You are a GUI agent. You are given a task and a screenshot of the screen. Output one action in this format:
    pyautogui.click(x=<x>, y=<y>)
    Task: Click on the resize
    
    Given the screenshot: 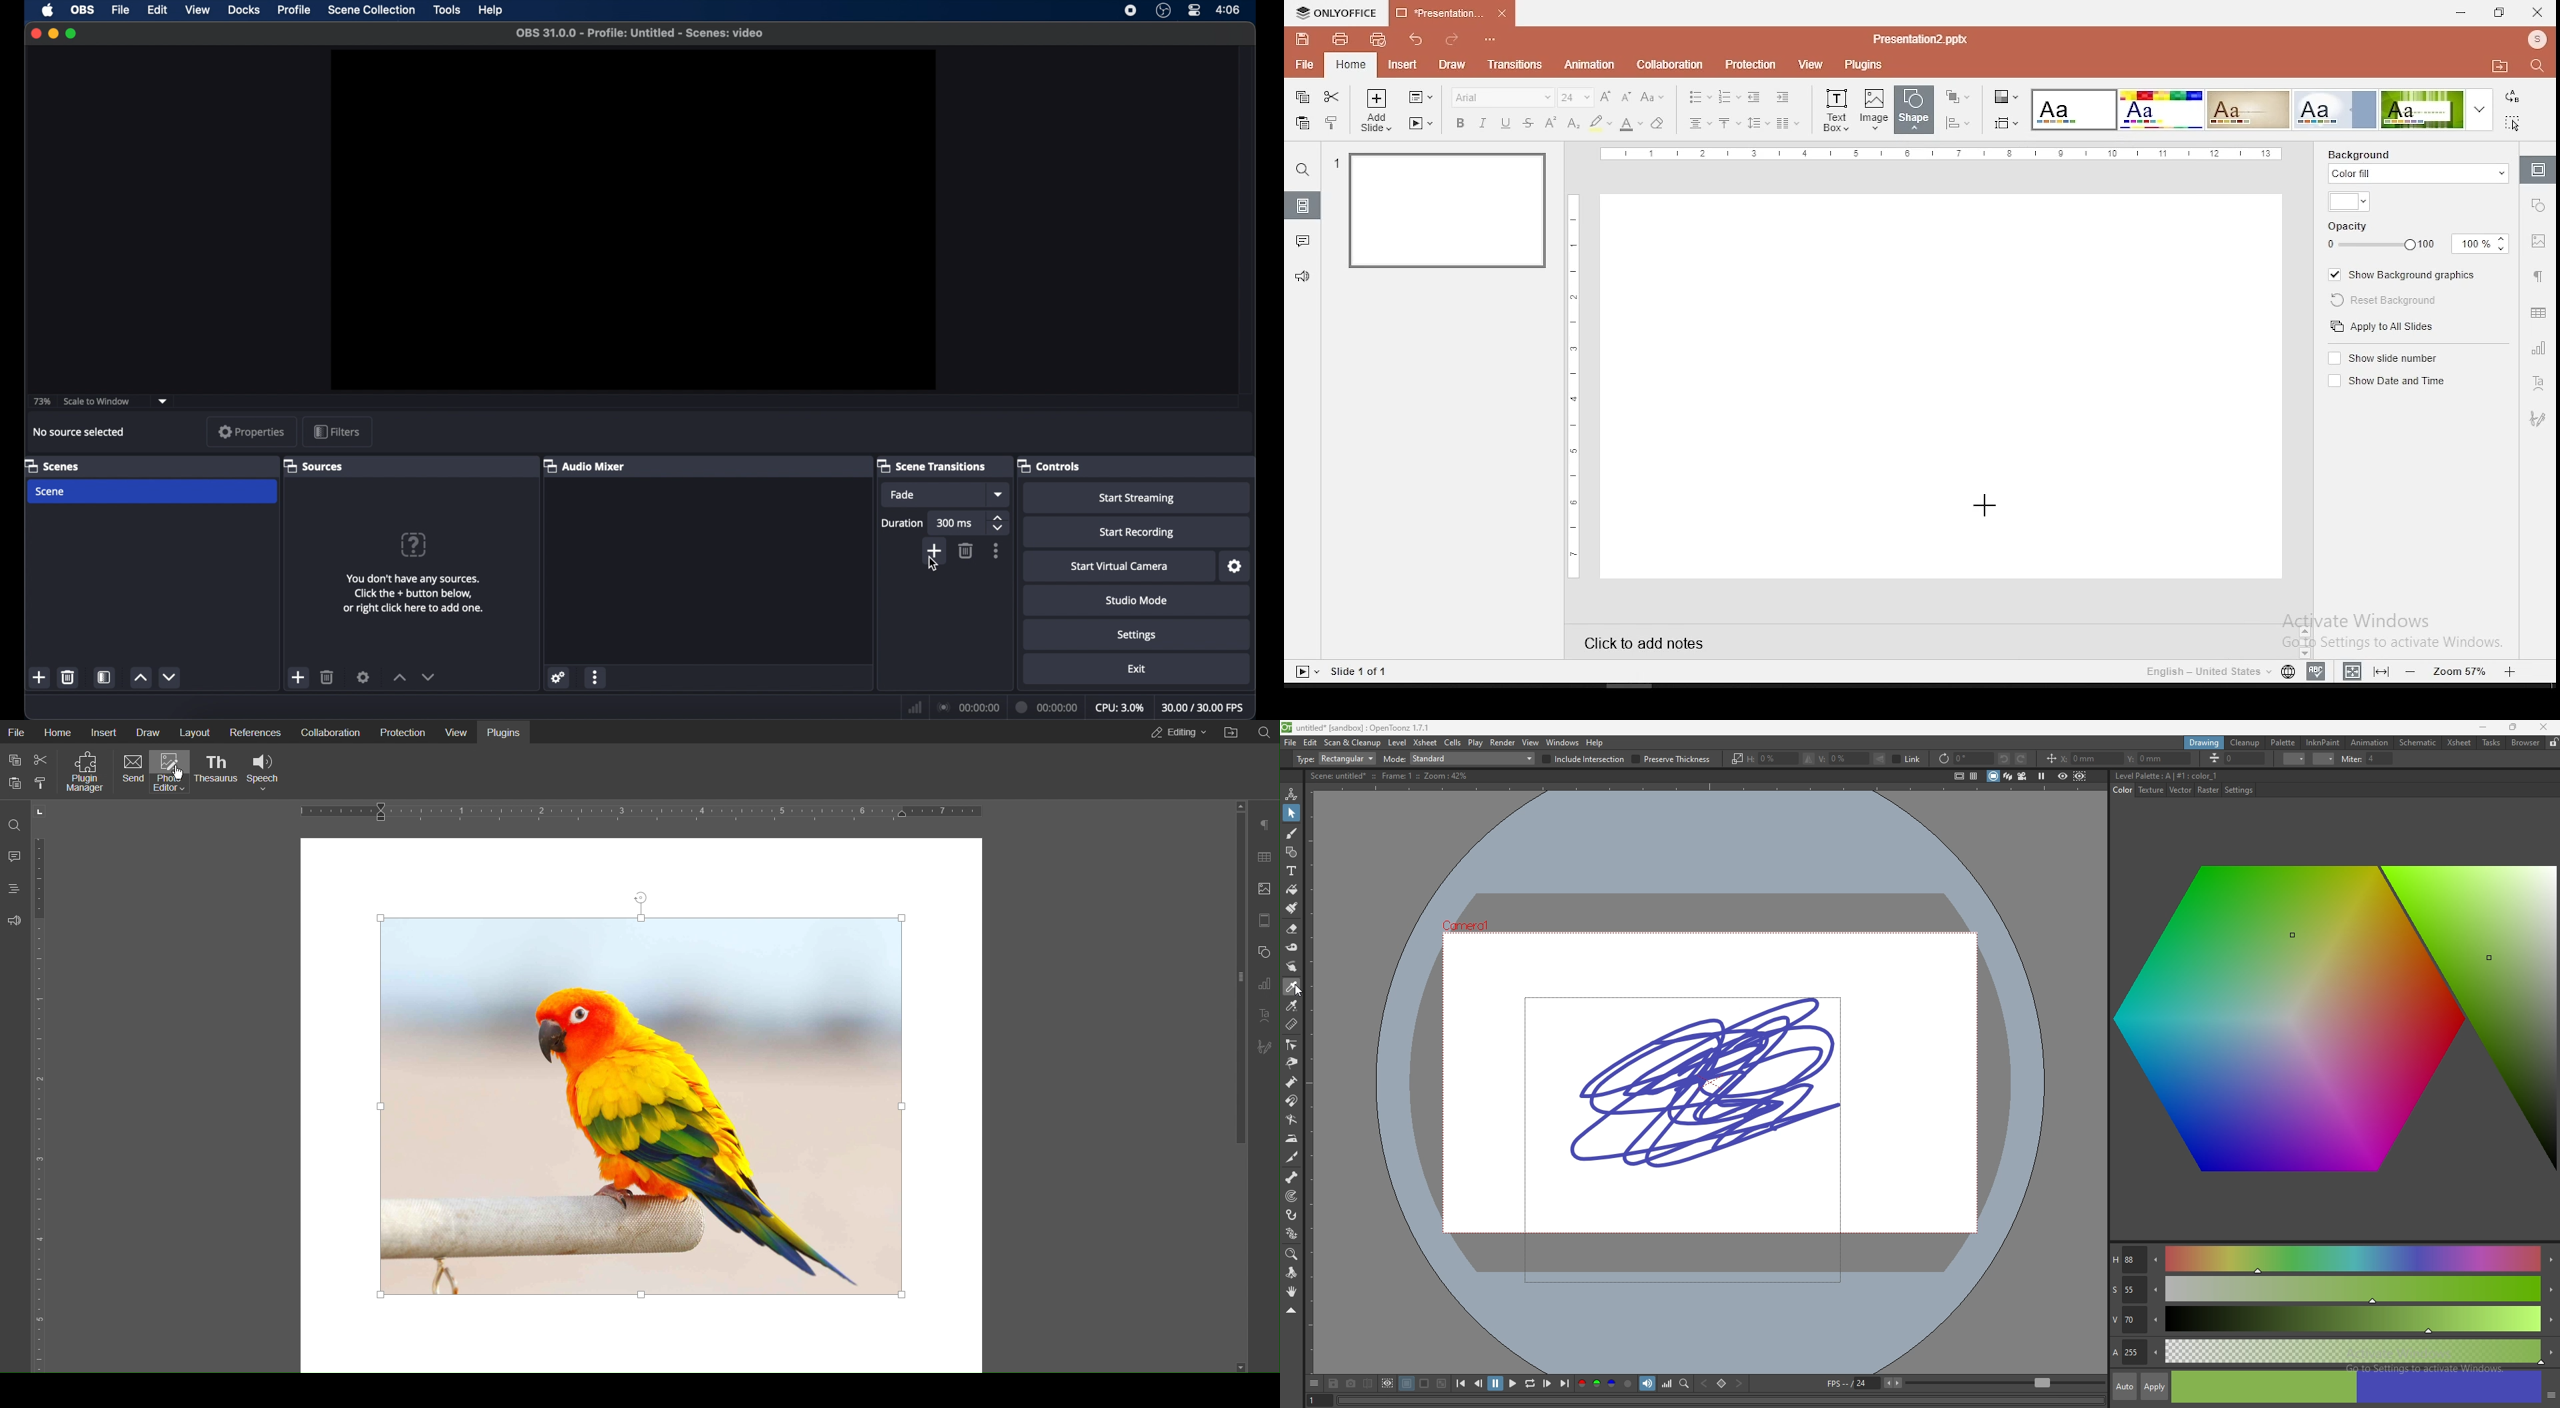 What is the action you would take?
    pyautogui.click(x=2513, y=727)
    